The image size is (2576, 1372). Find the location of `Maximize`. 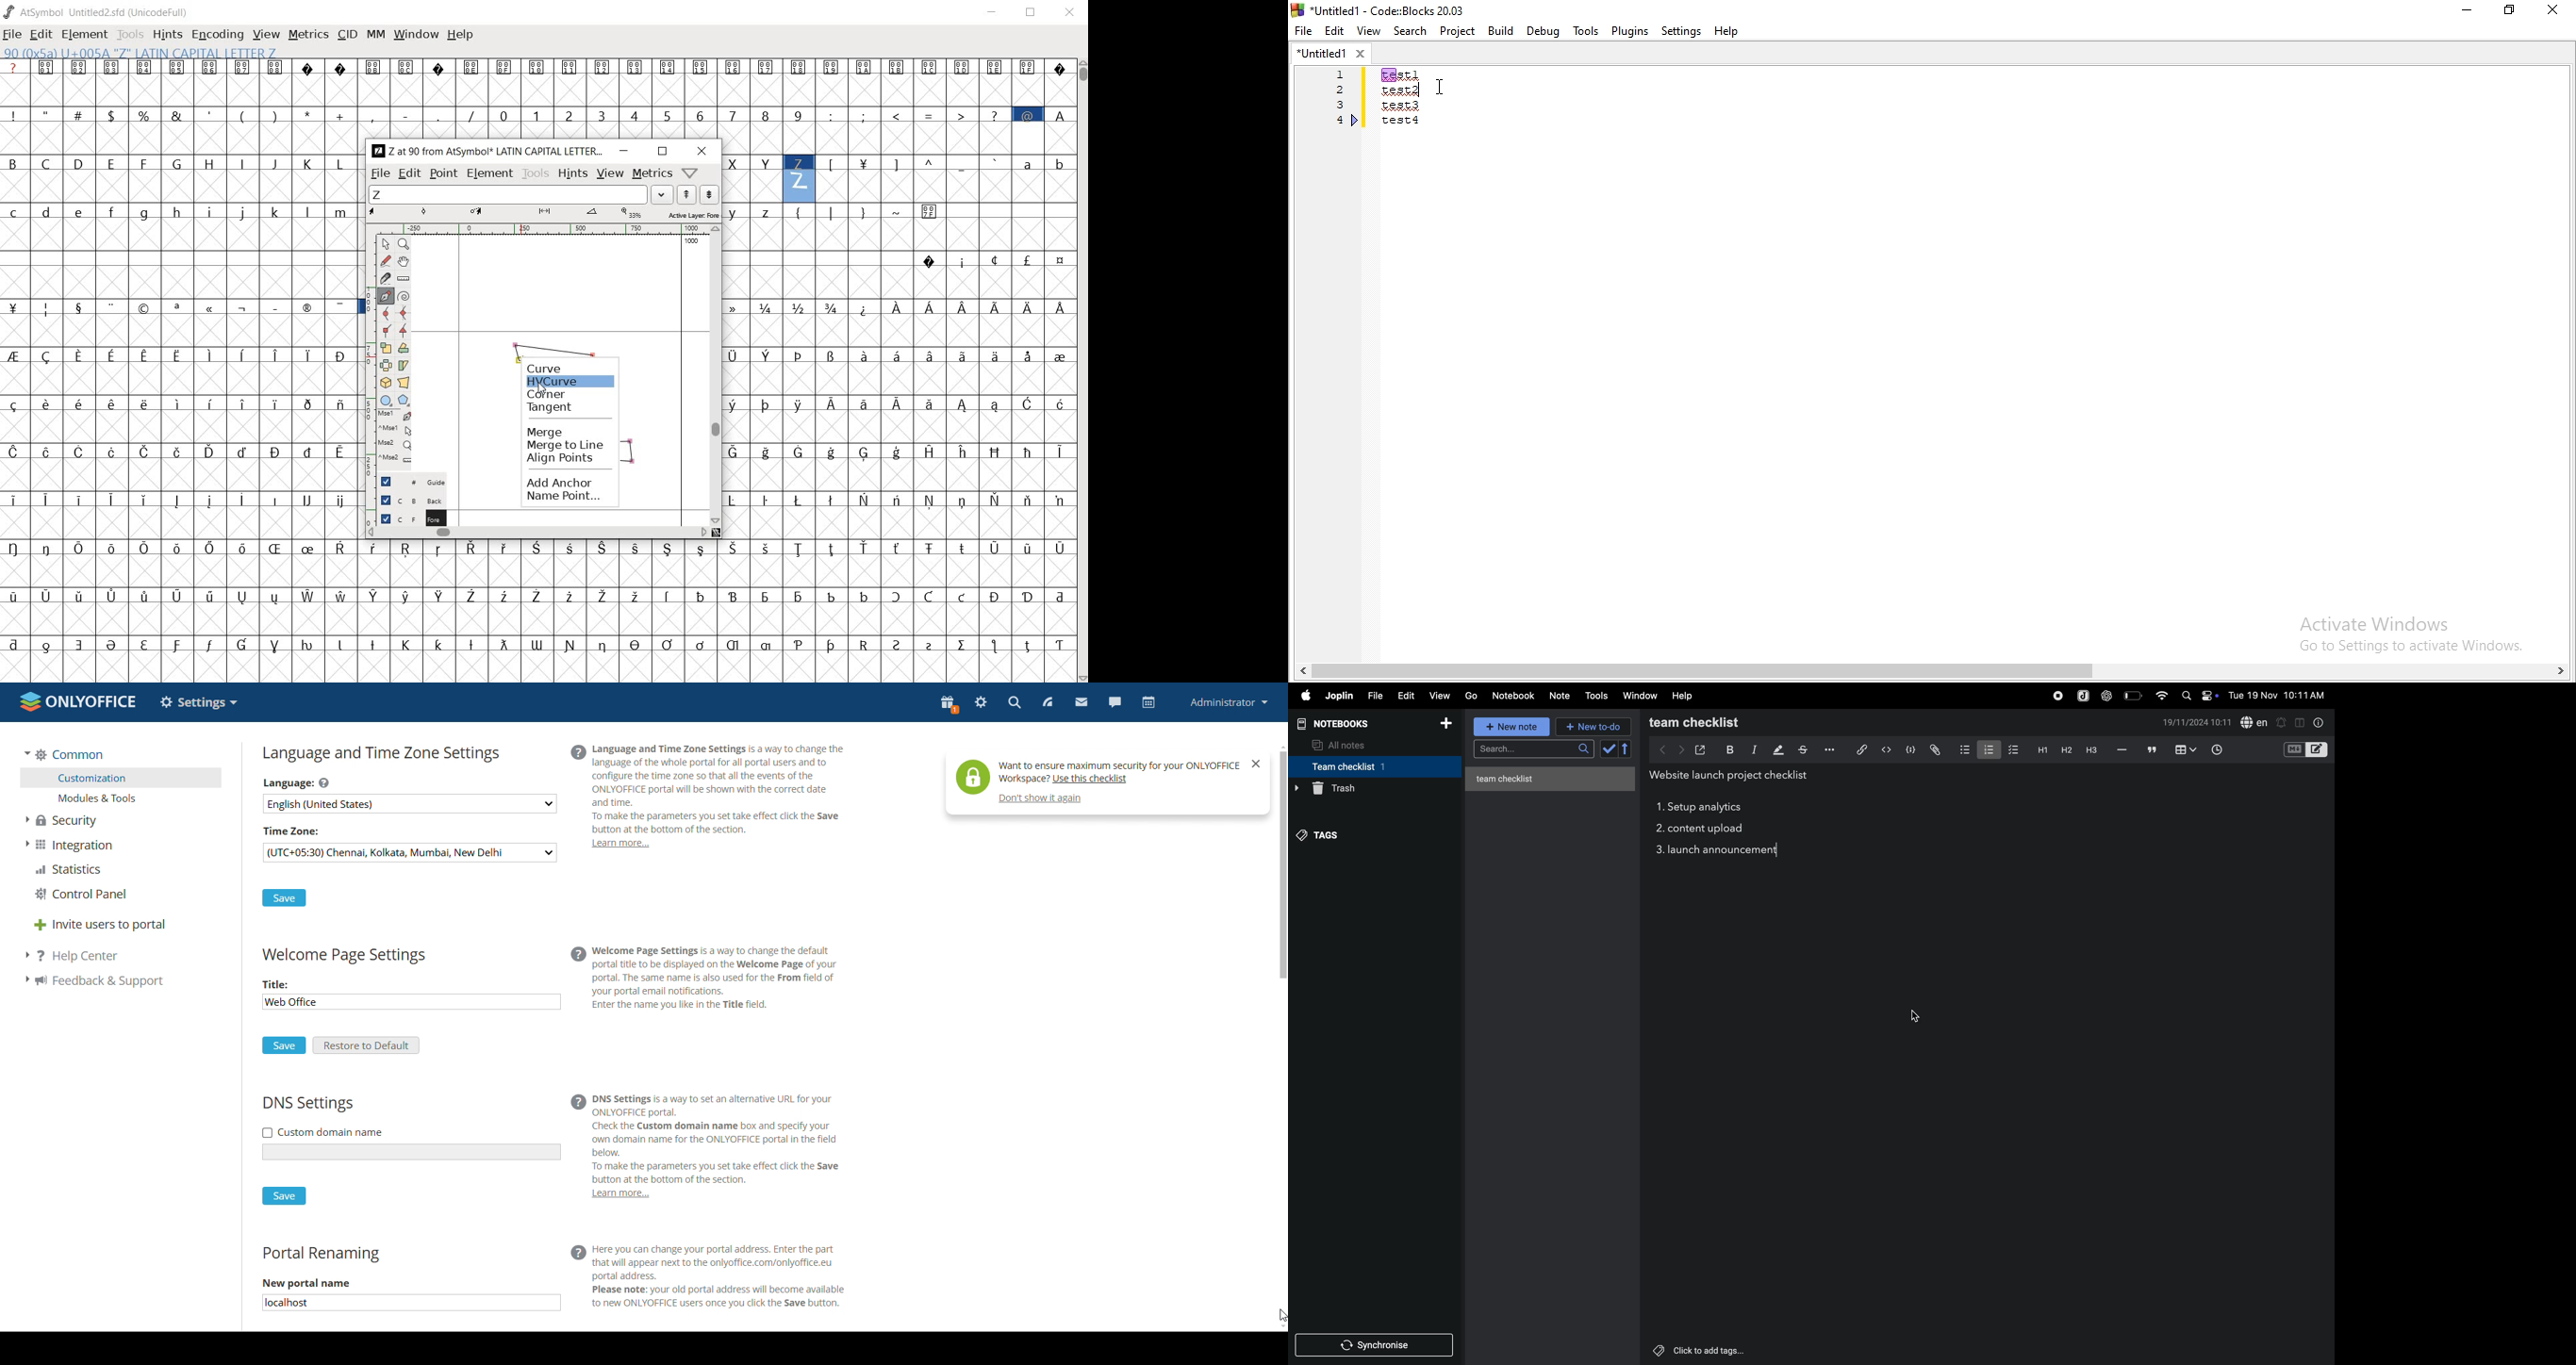

Maximize is located at coordinates (2513, 12).